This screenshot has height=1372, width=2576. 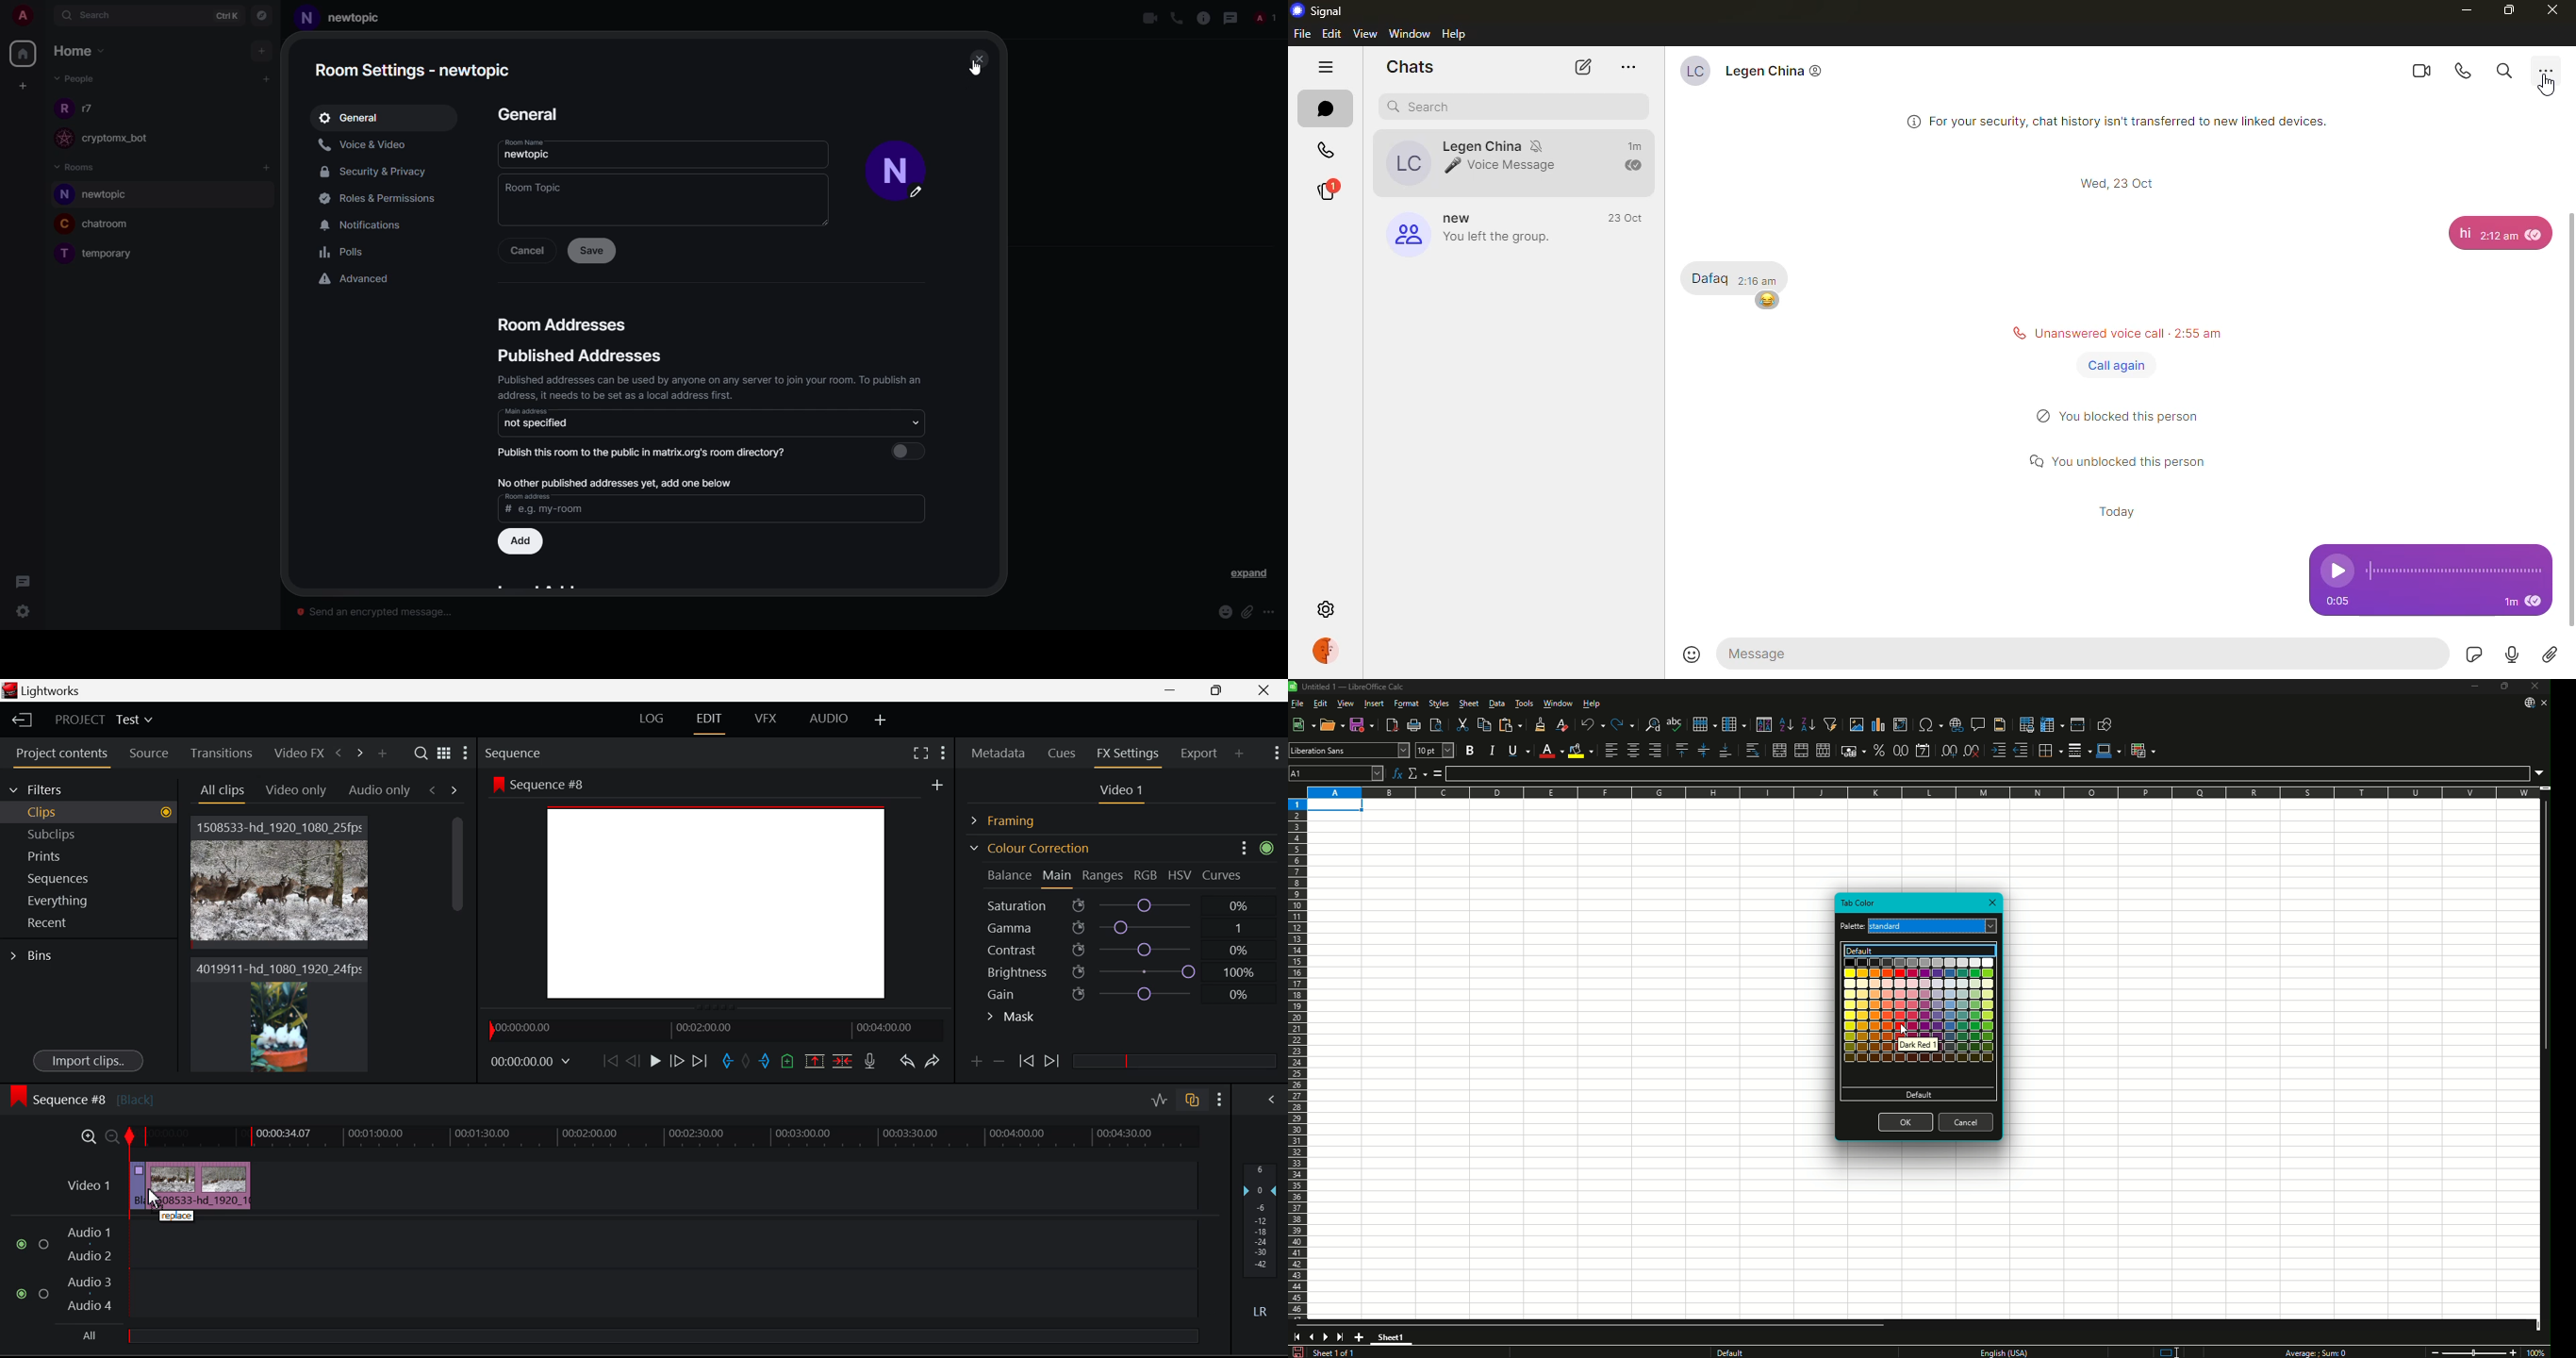 What do you see at coordinates (1324, 1337) in the screenshot?
I see `Next slide` at bounding box center [1324, 1337].